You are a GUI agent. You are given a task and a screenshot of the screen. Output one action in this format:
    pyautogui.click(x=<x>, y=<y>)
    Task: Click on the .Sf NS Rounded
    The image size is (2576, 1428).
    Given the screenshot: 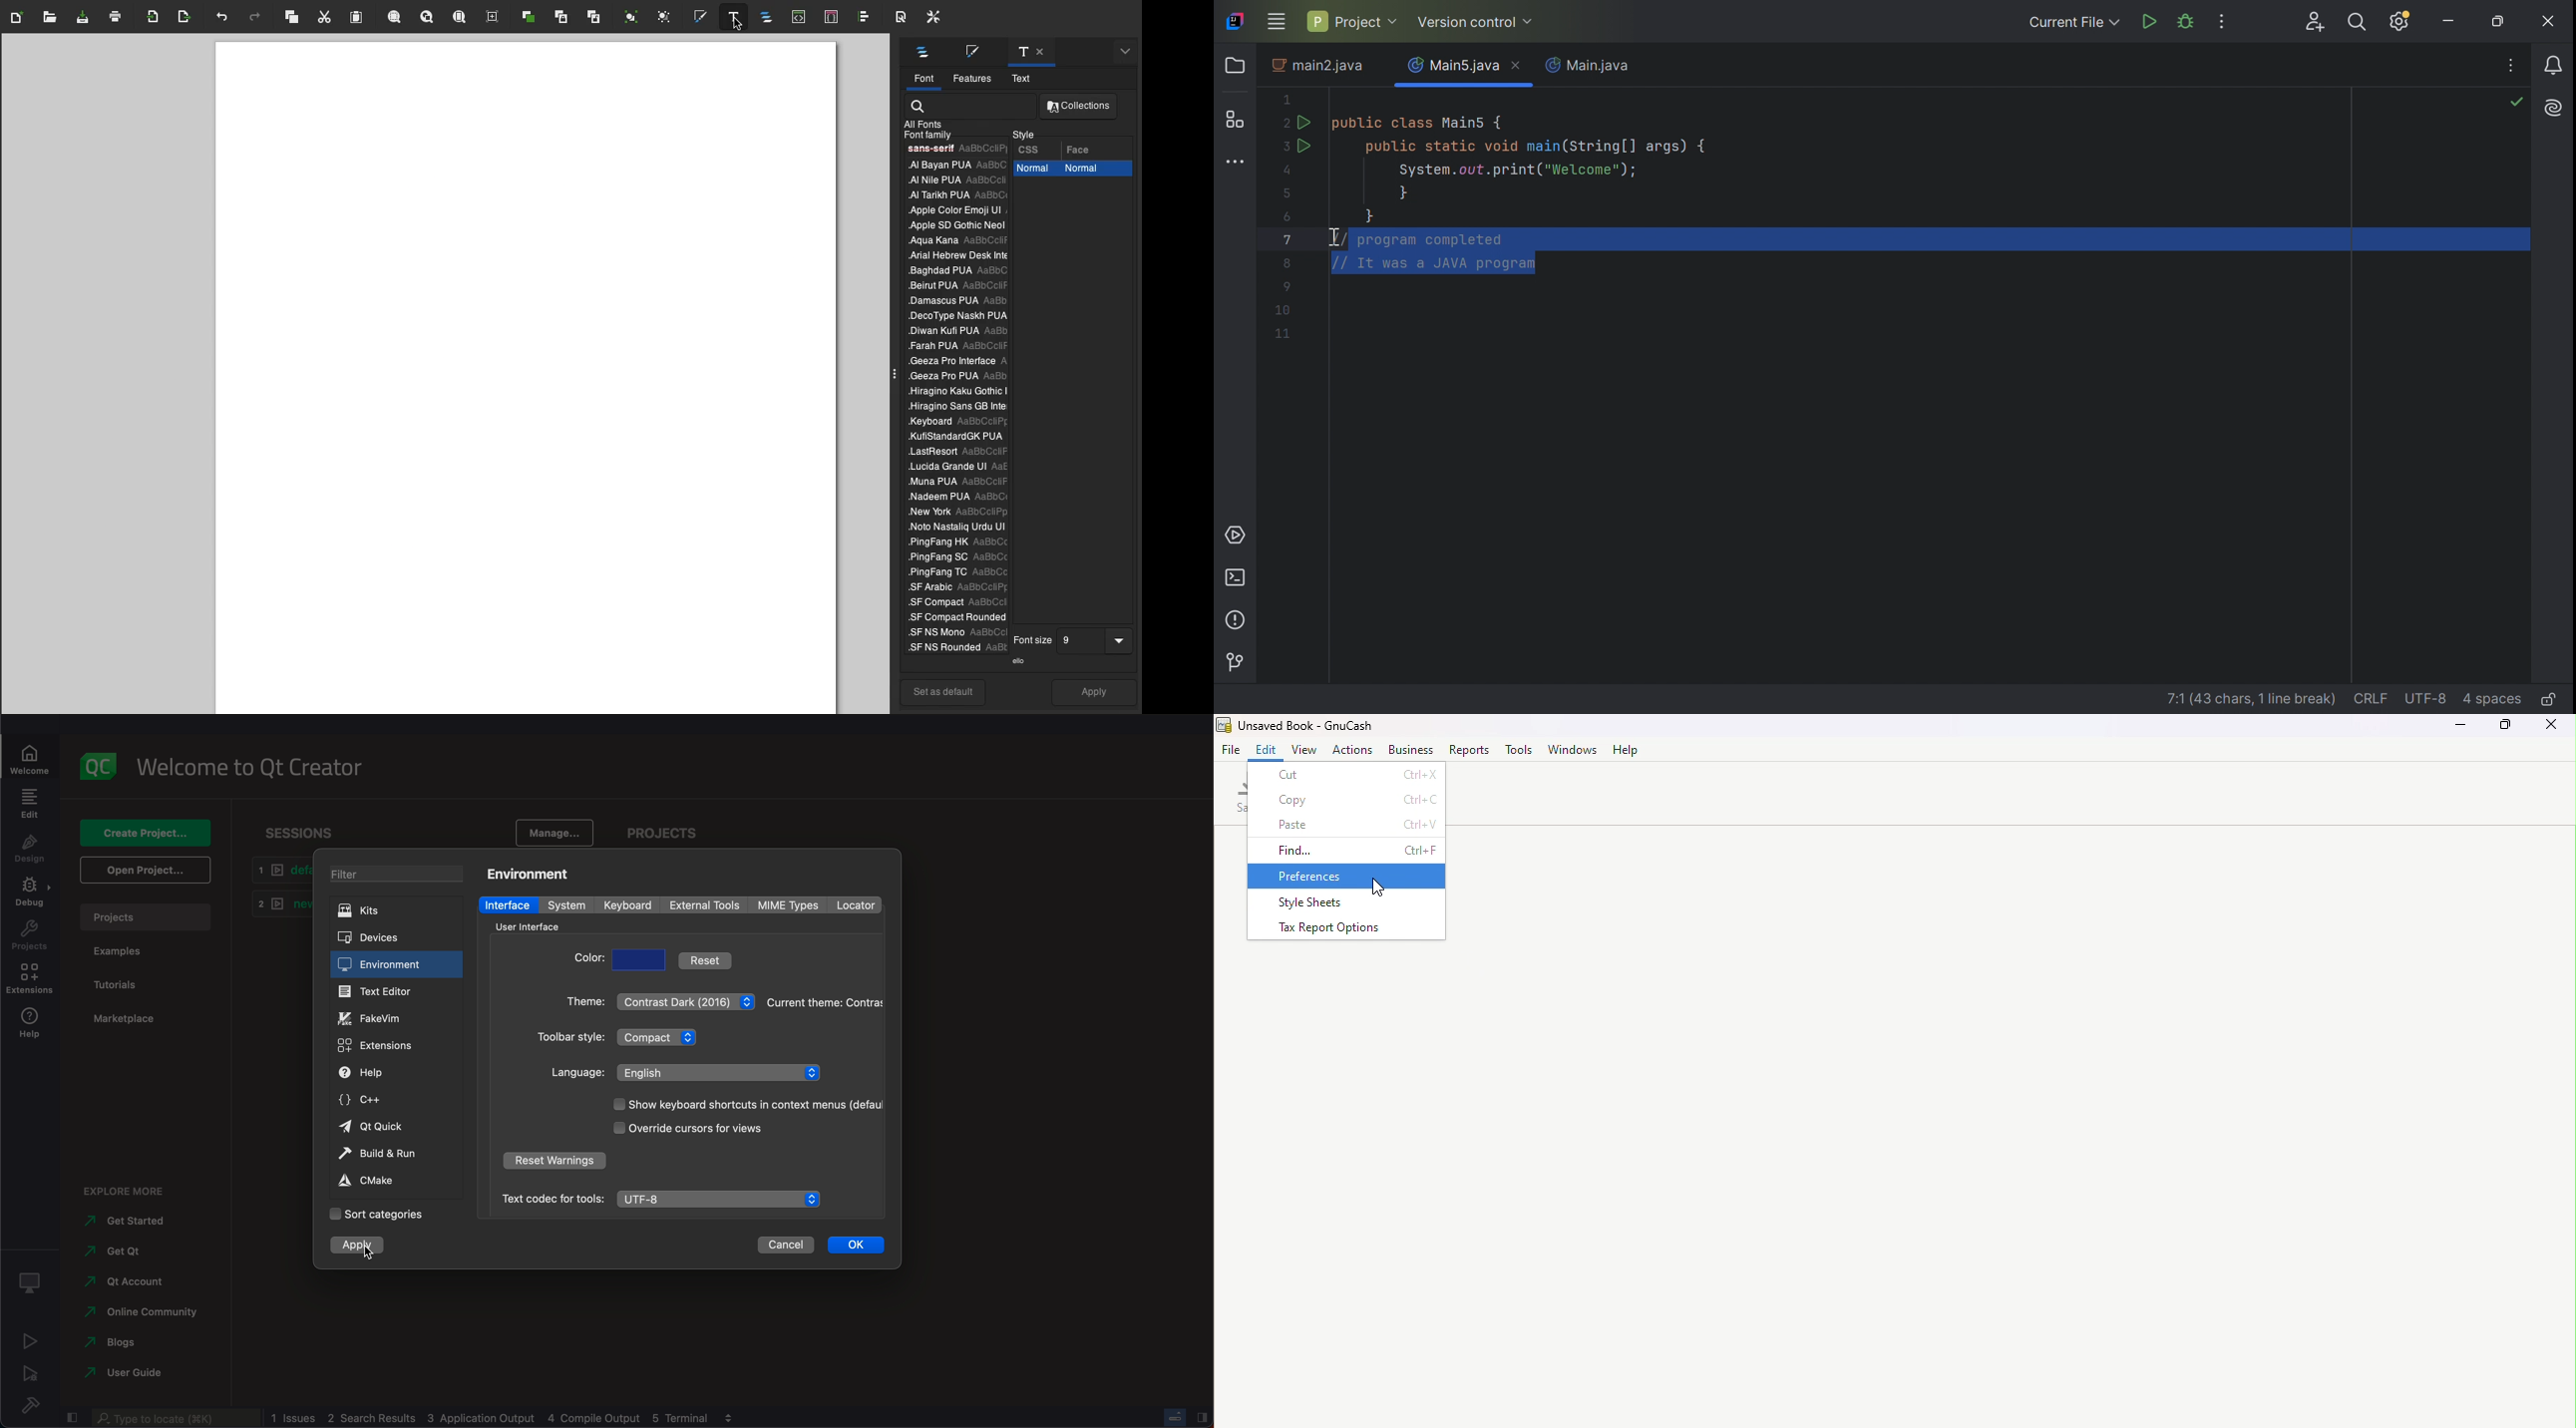 What is the action you would take?
    pyautogui.click(x=955, y=647)
    